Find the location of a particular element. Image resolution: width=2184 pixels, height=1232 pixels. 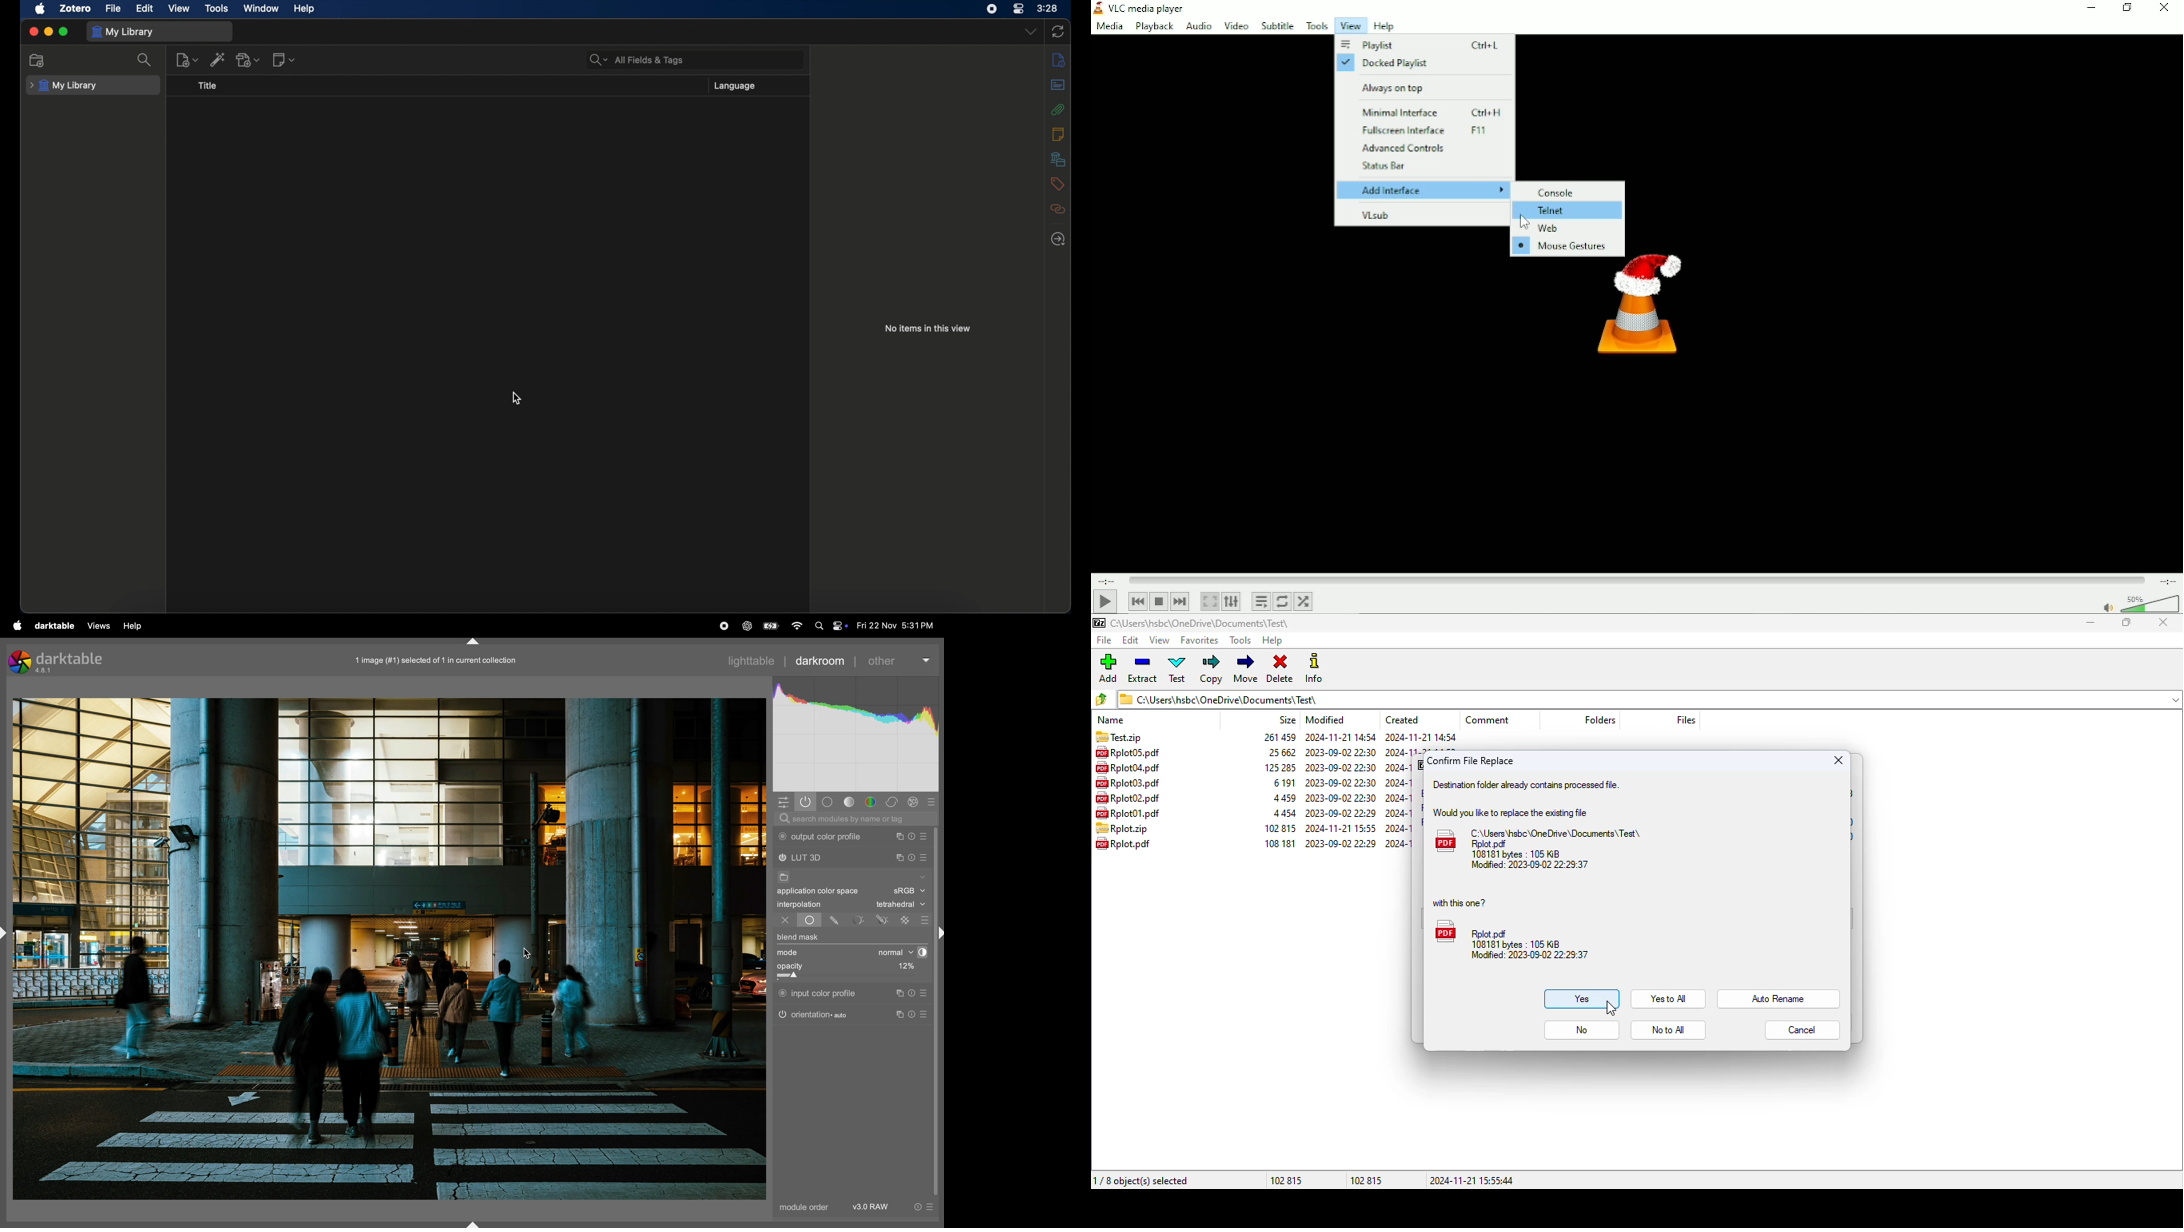

Restore down is located at coordinates (2127, 8).